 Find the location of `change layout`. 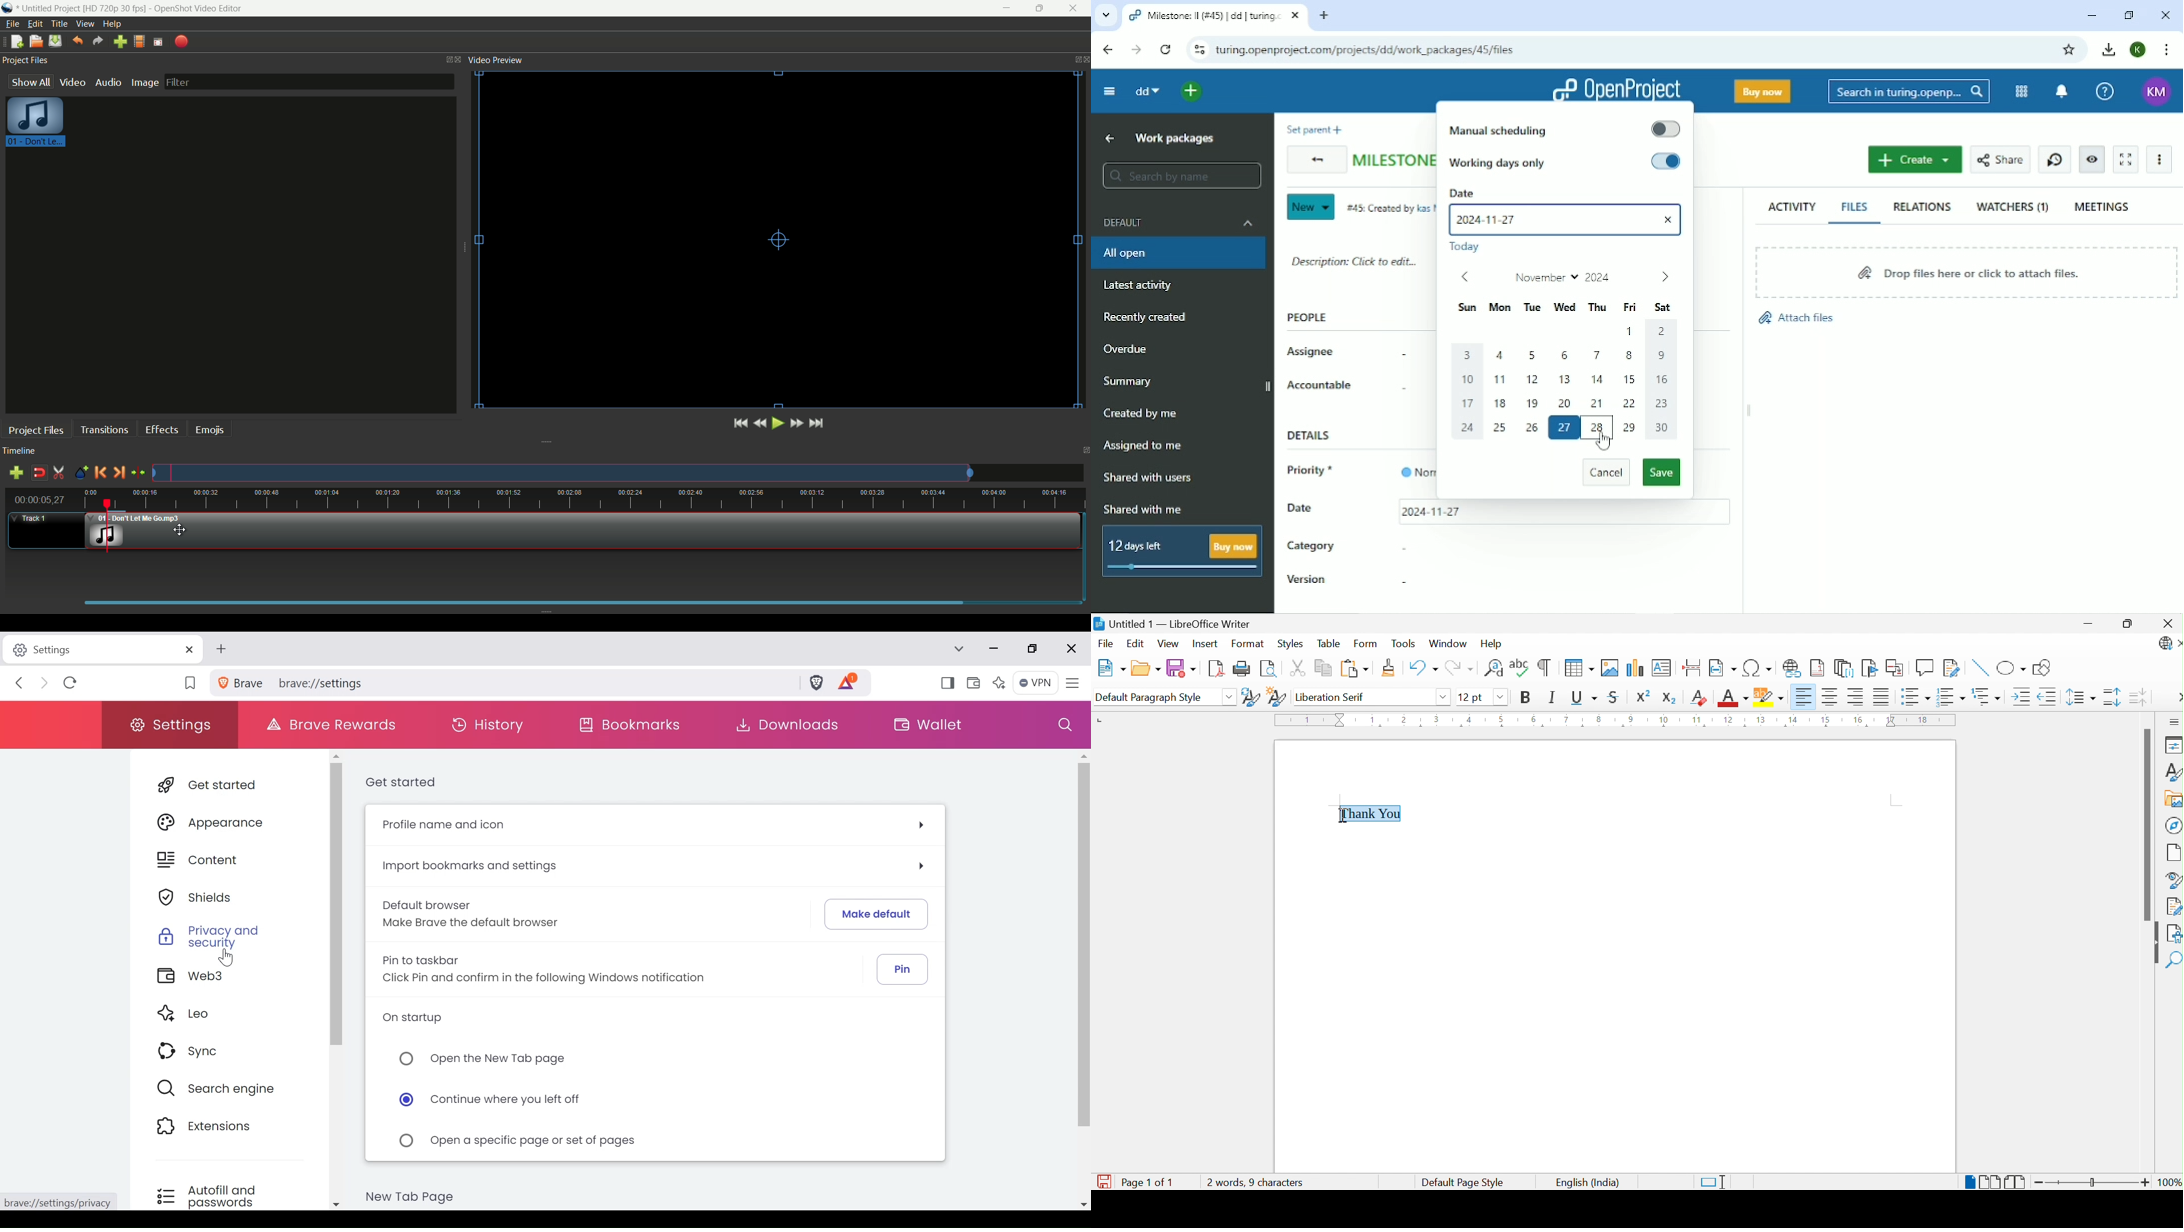

change layout is located at coordinates (446, 59).